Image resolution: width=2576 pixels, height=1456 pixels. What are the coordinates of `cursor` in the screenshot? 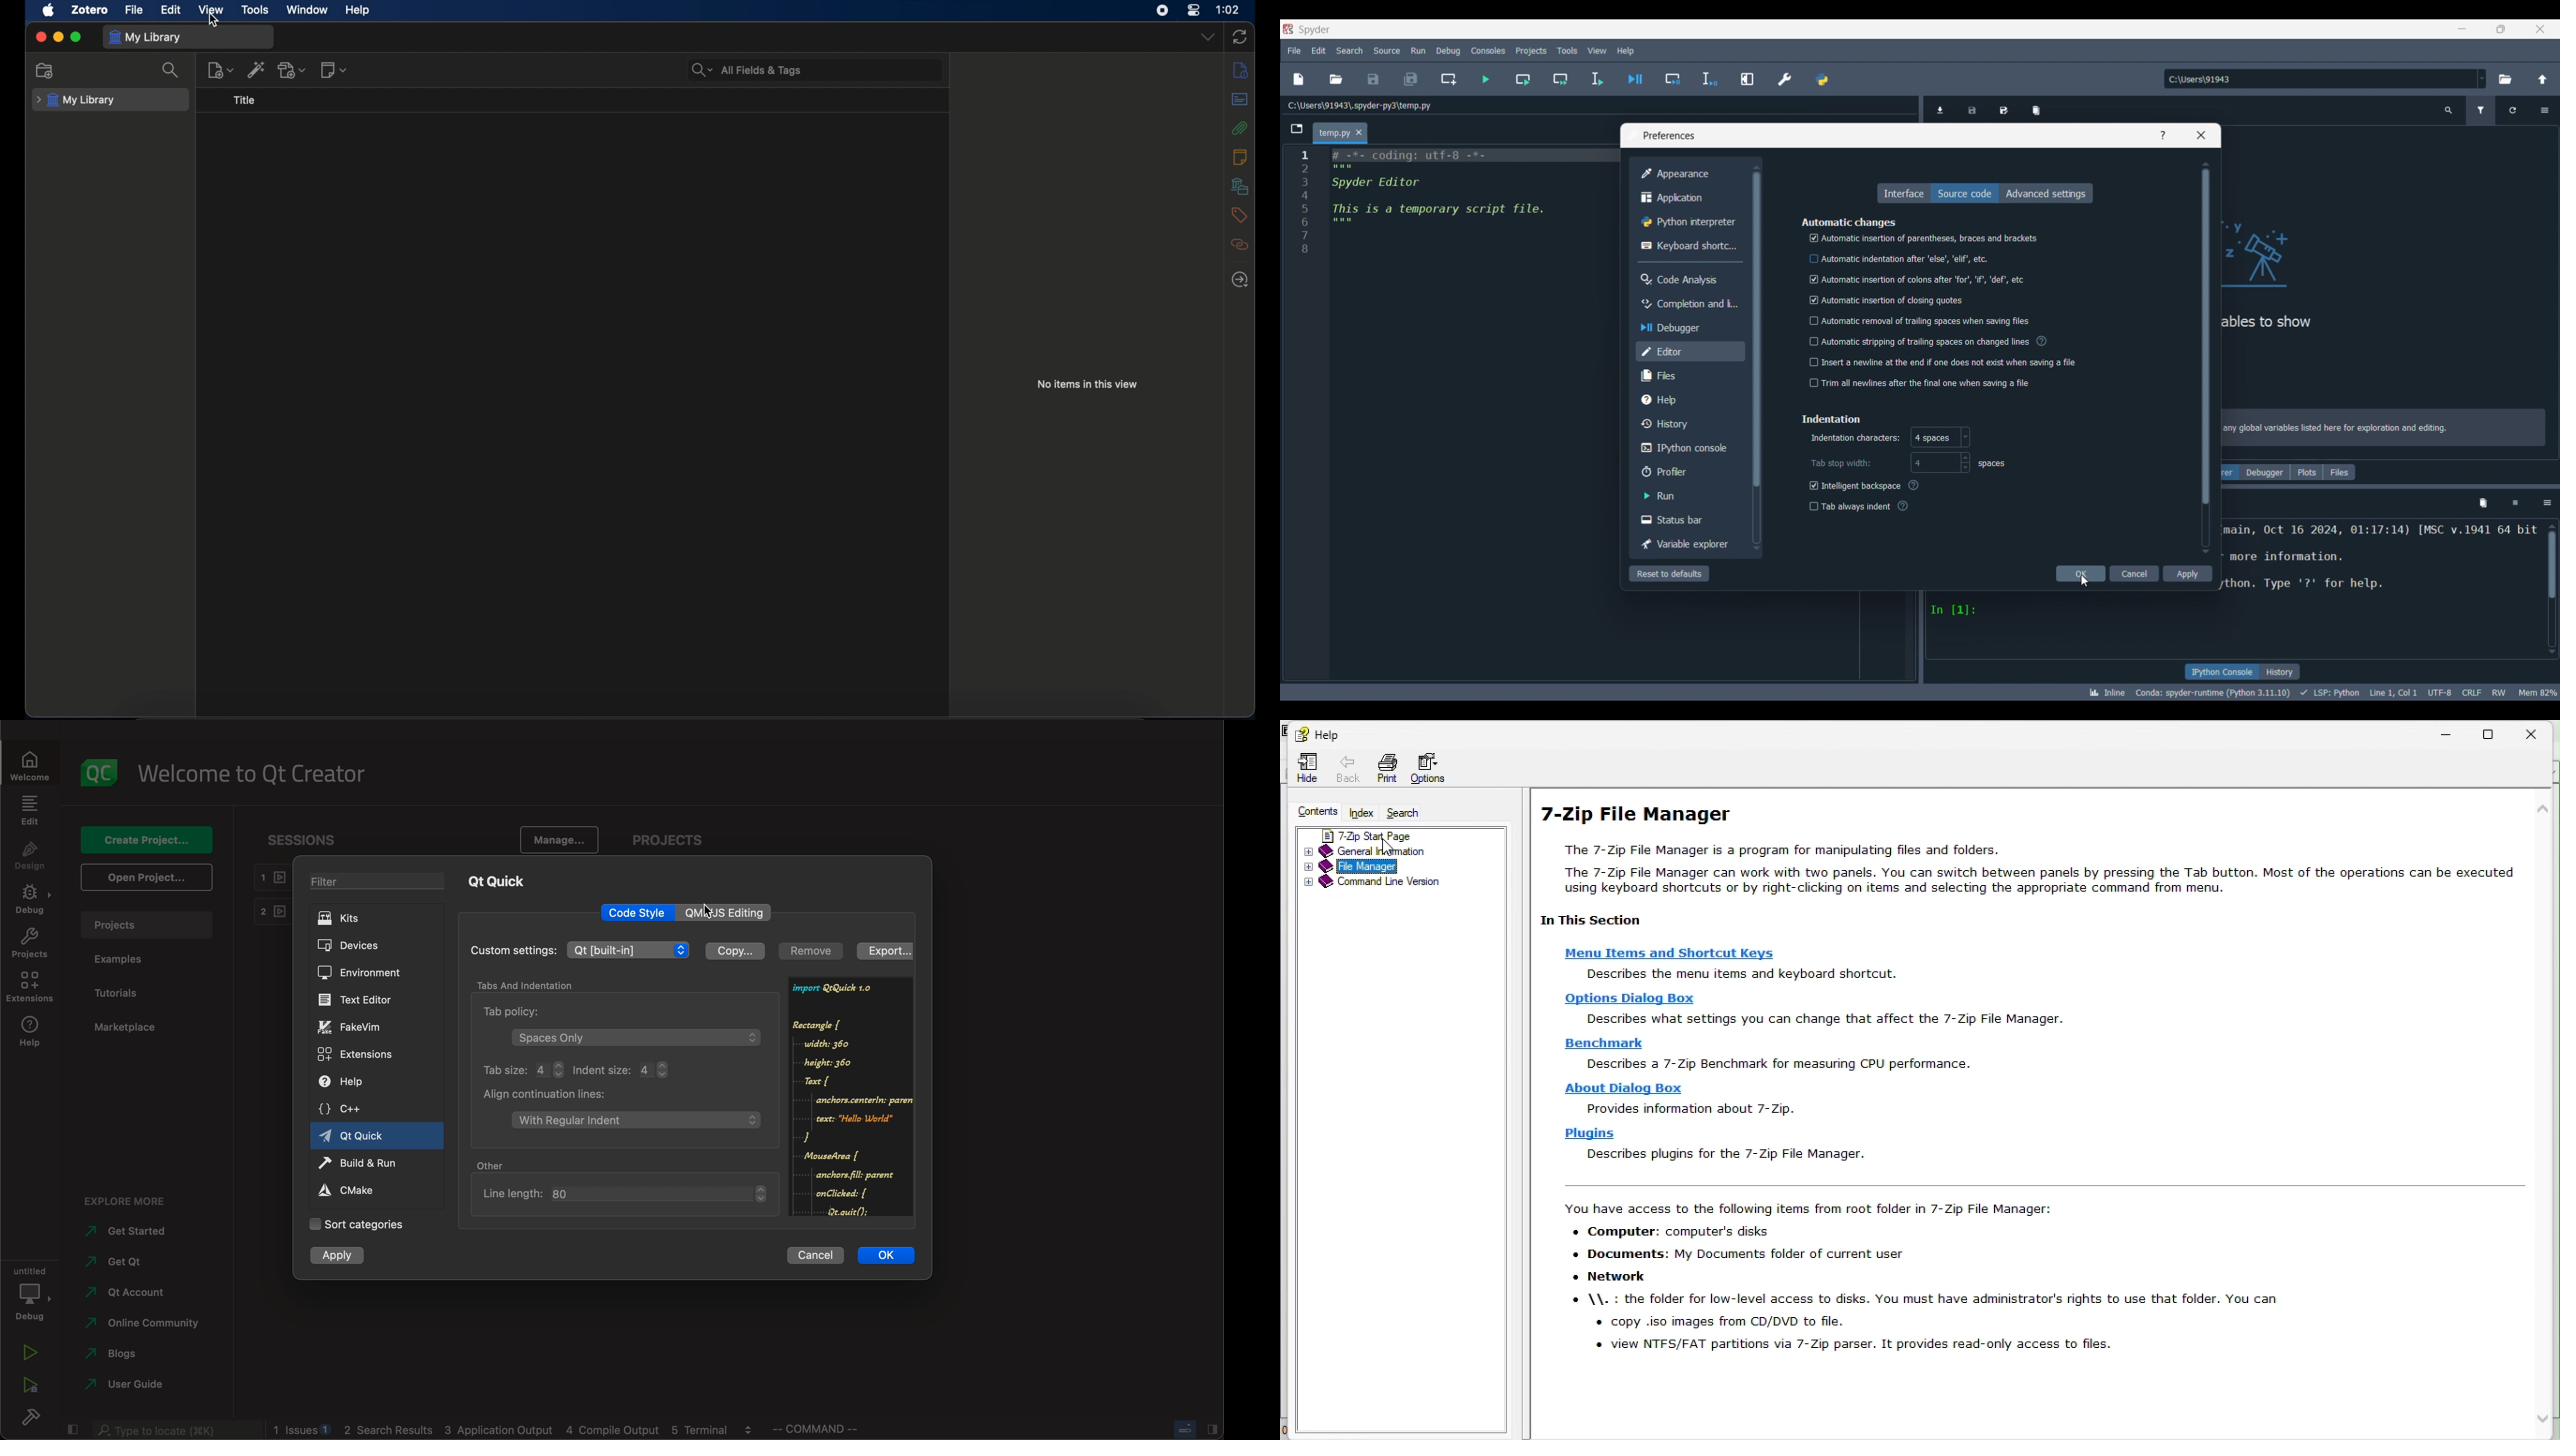 It's located at (712, 913).